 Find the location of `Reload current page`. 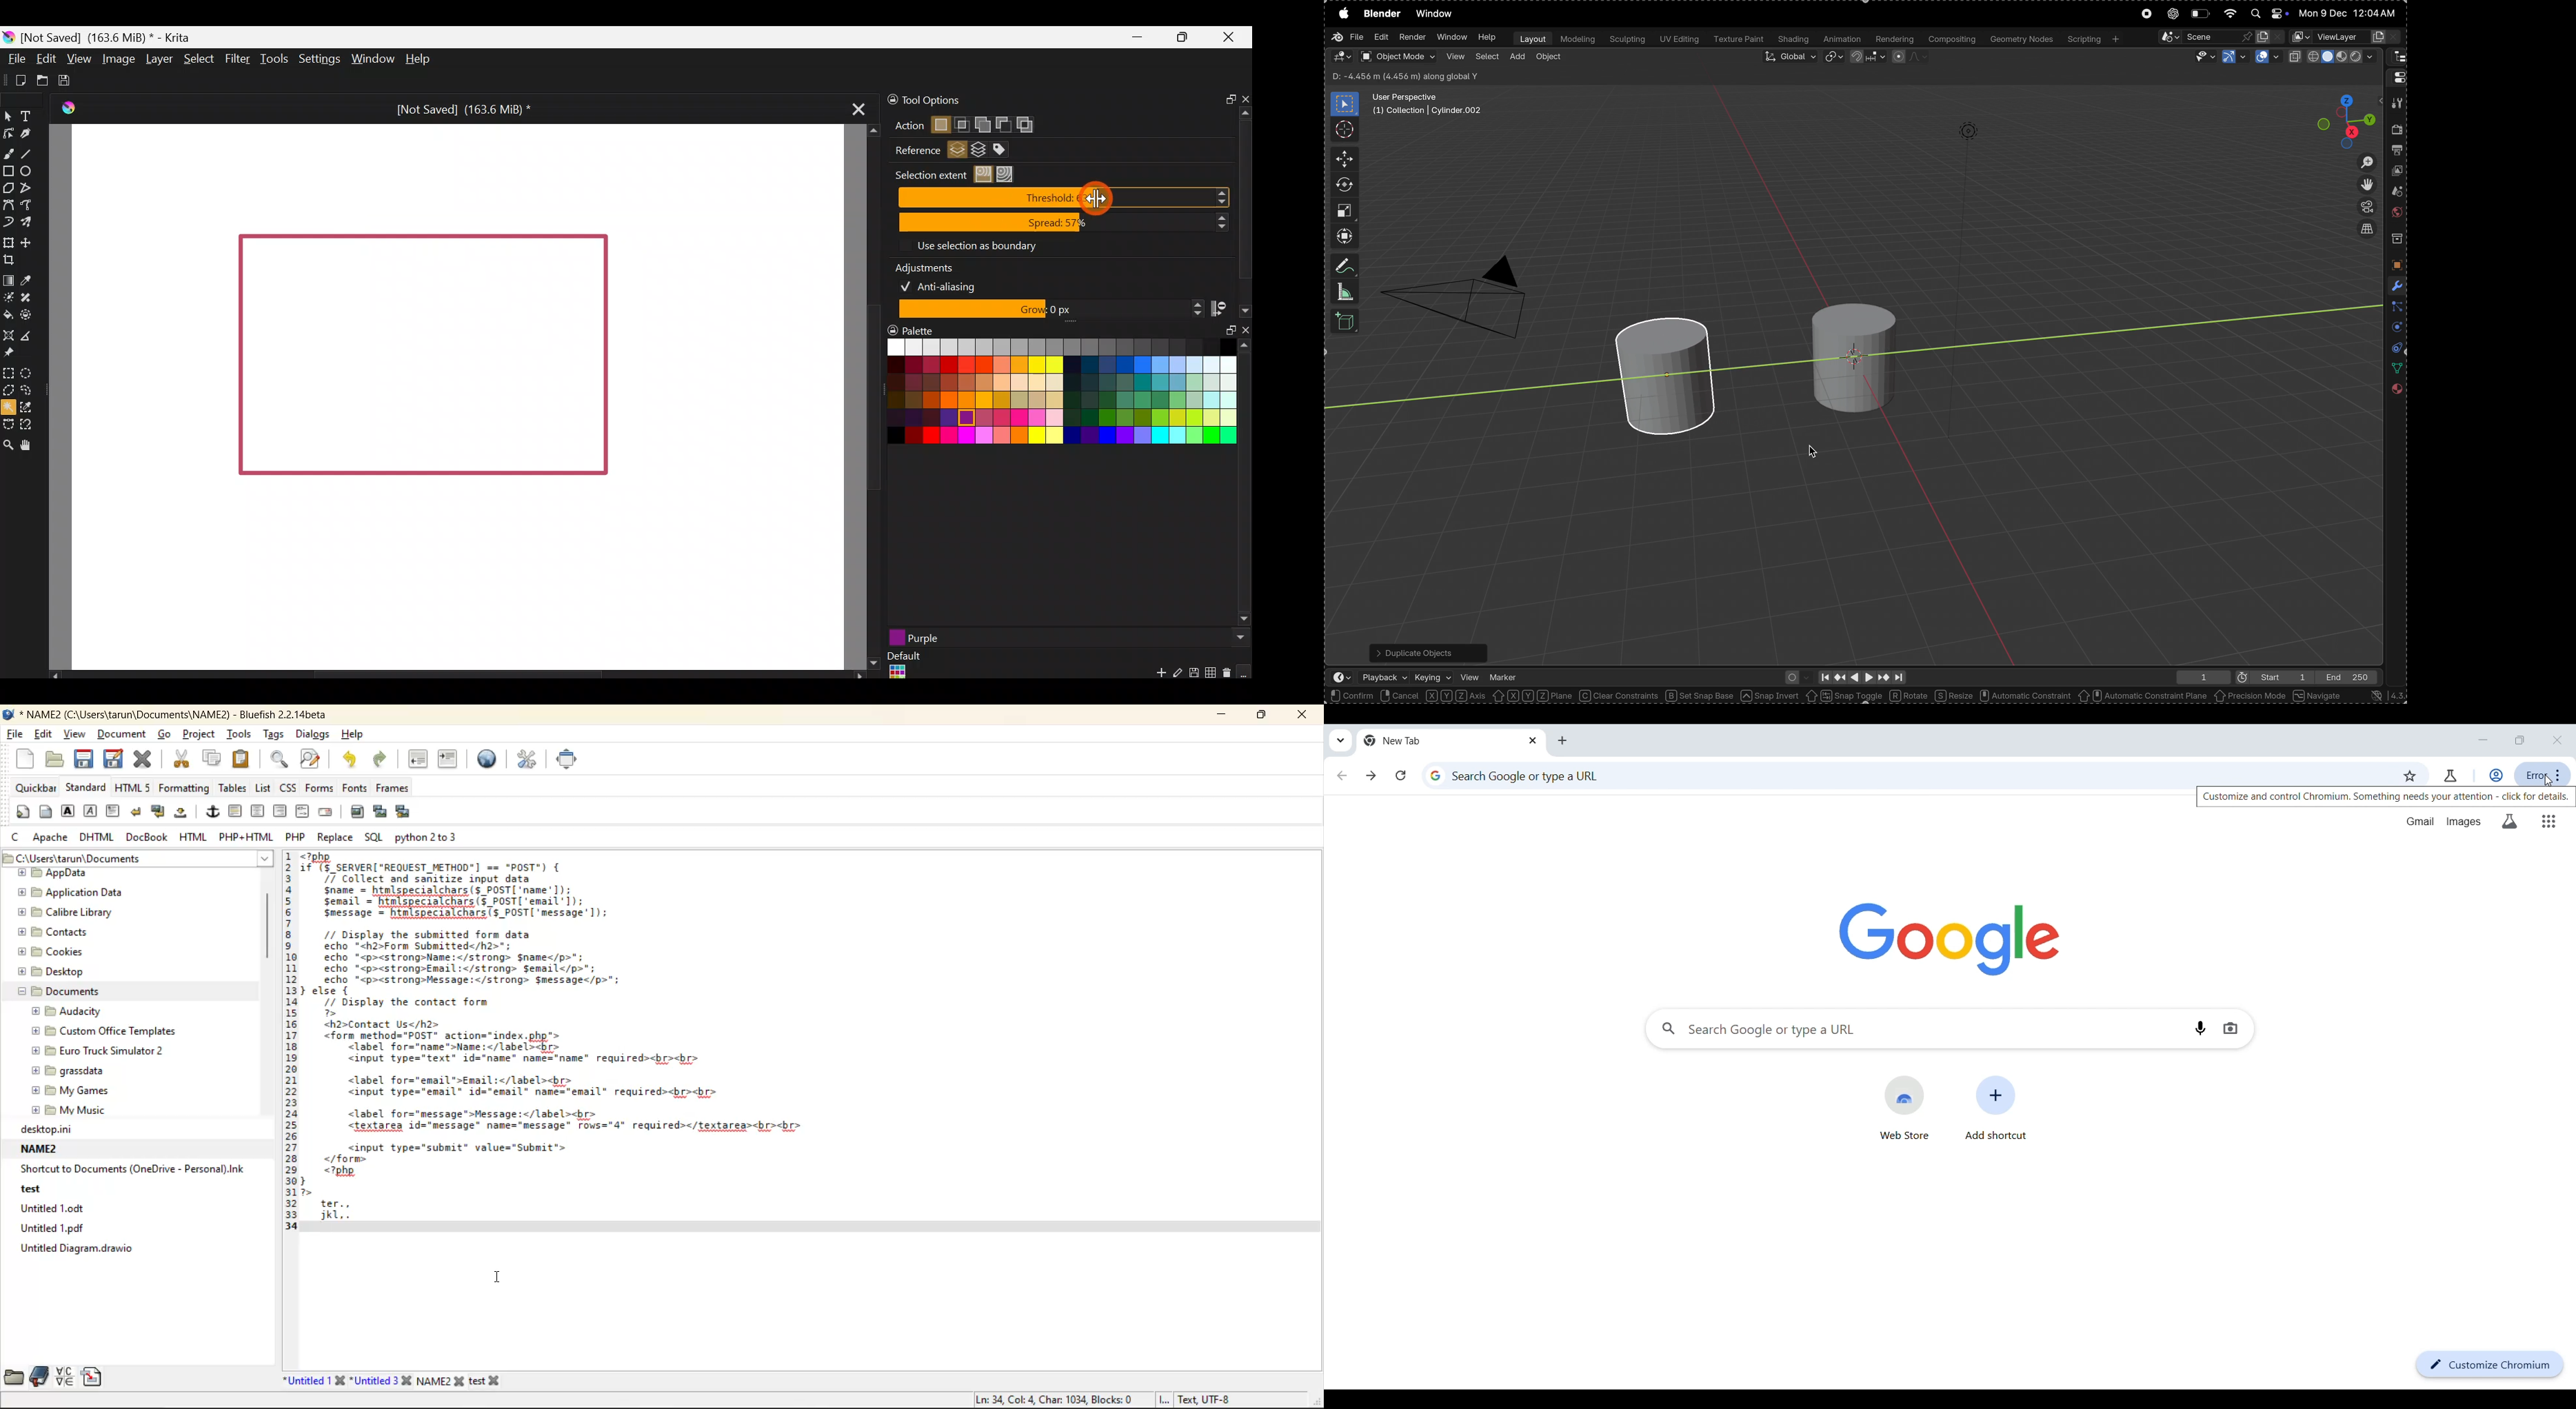

Reload current page is located at coordinates (1400, 775).